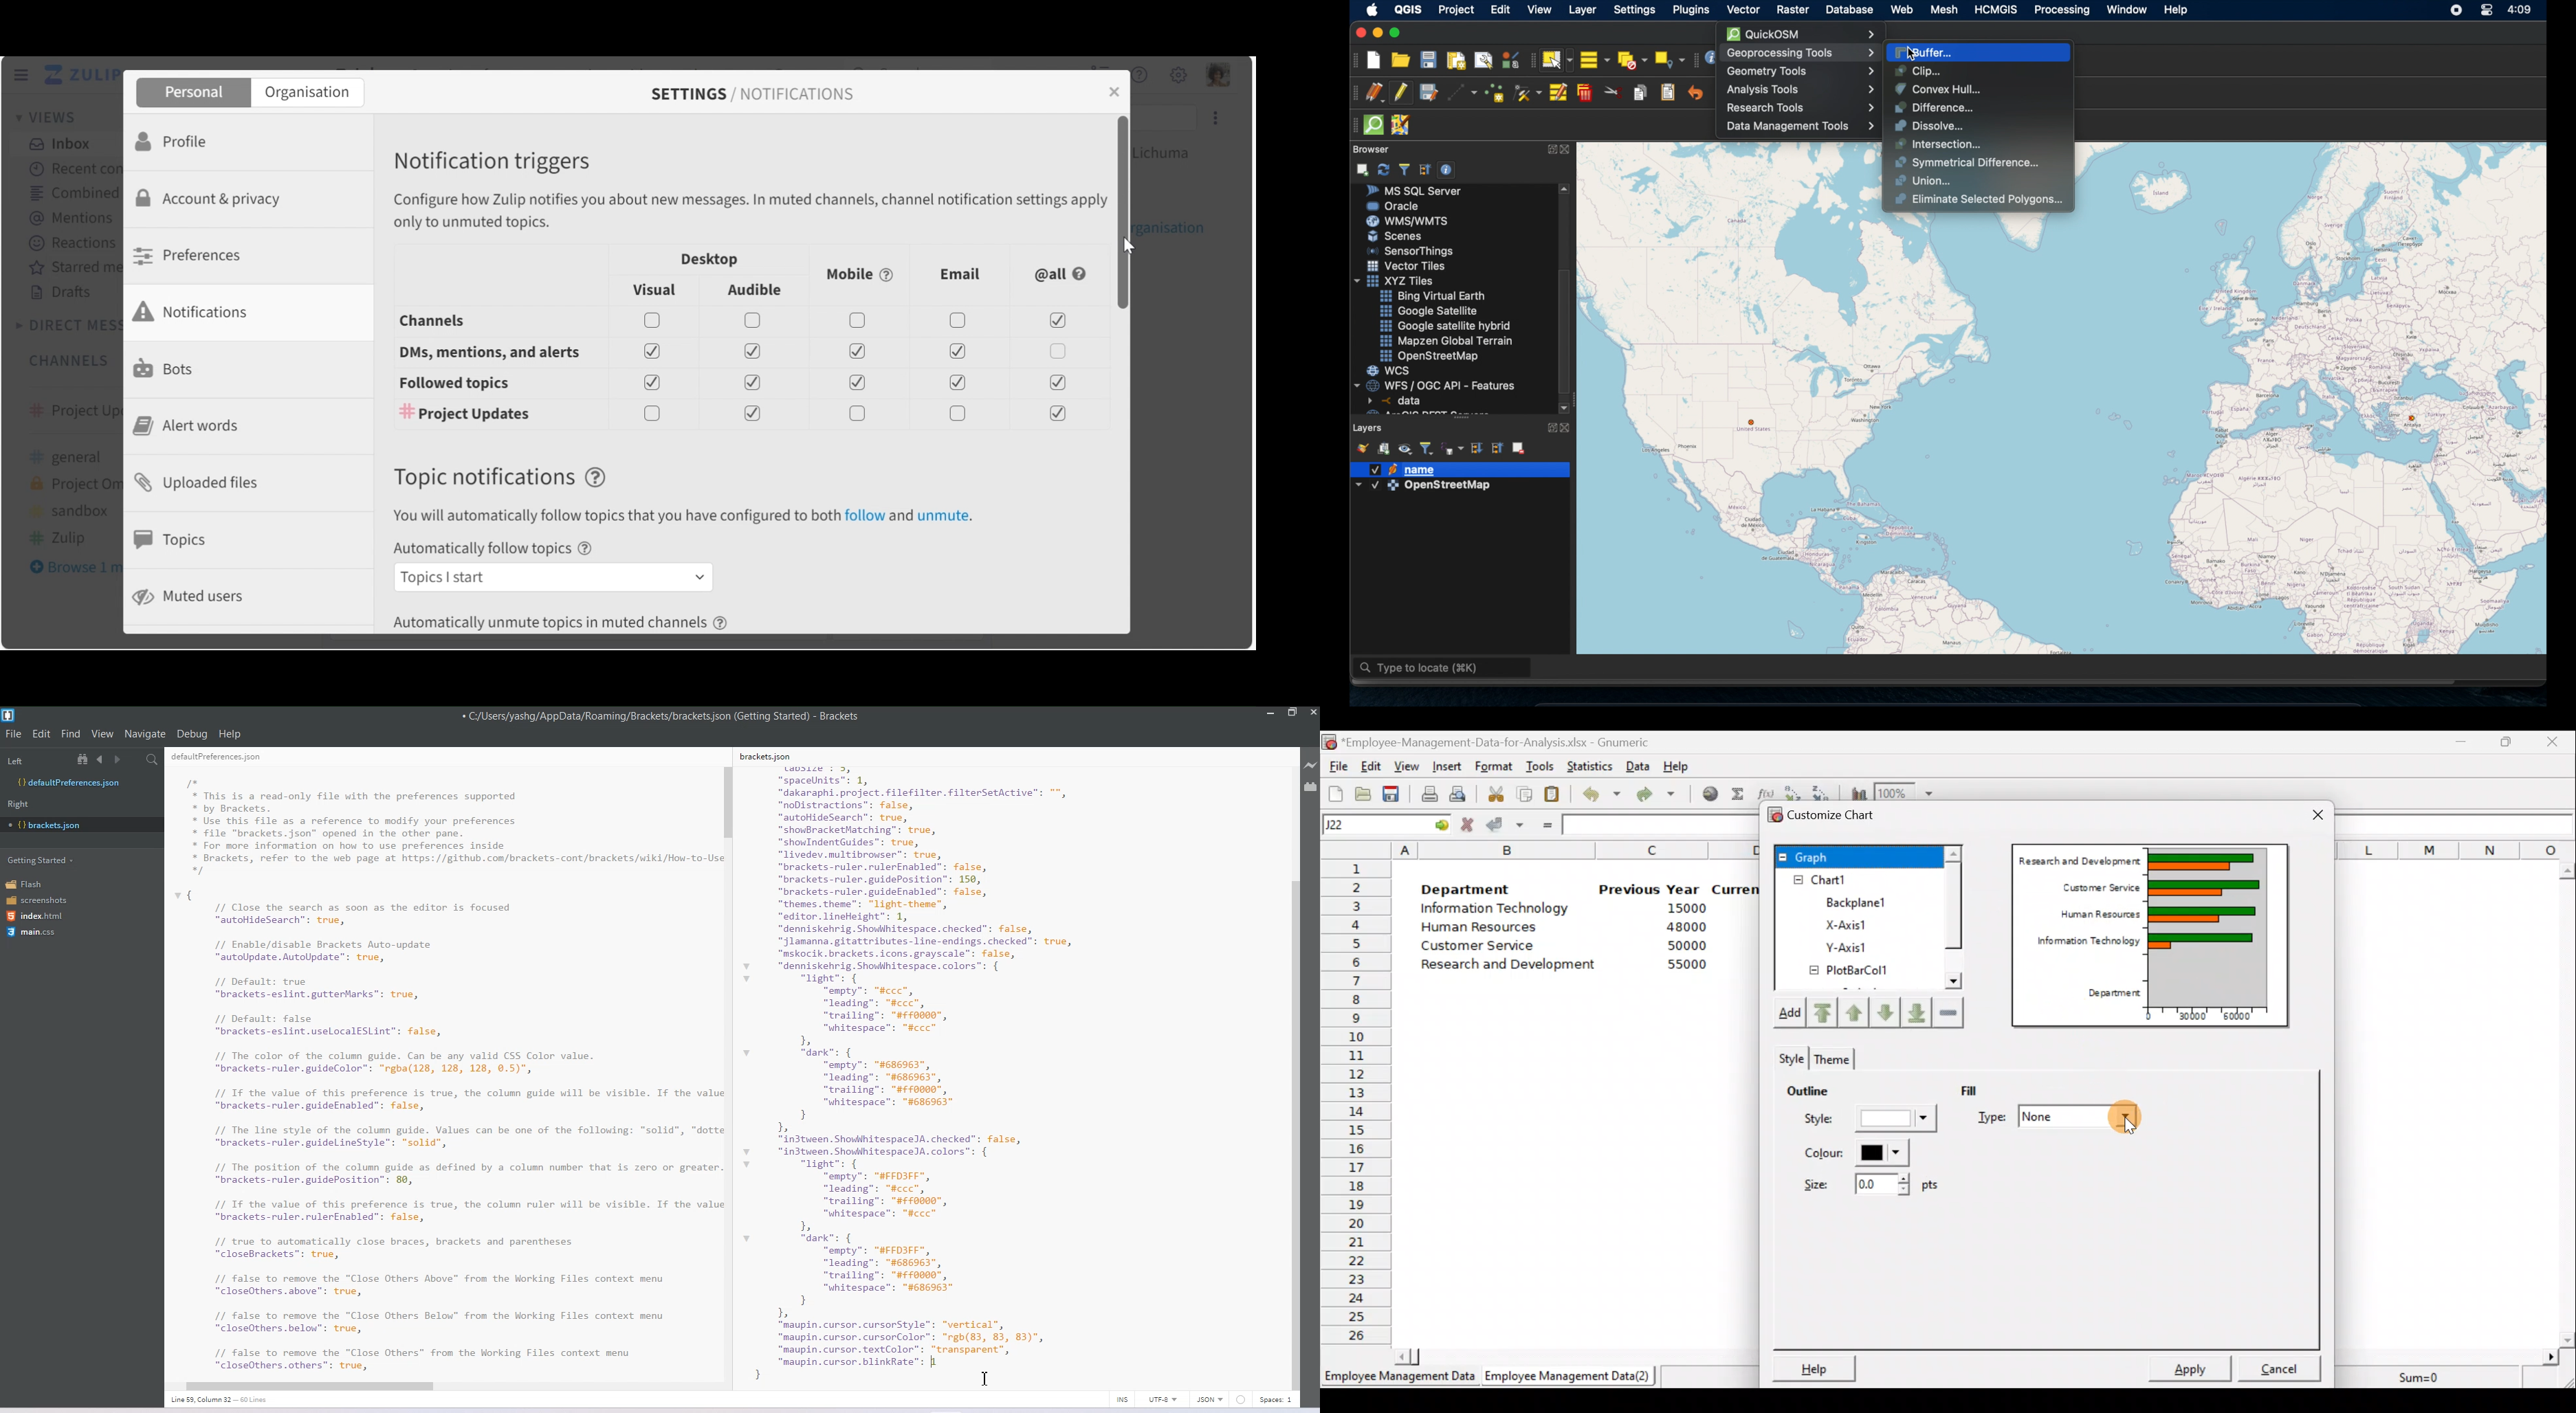 The height and width of the screenshot is (1428, 2576). Describe the element at coordinates (2509, 742) in the screenshot. I see `Maximize` at that location.